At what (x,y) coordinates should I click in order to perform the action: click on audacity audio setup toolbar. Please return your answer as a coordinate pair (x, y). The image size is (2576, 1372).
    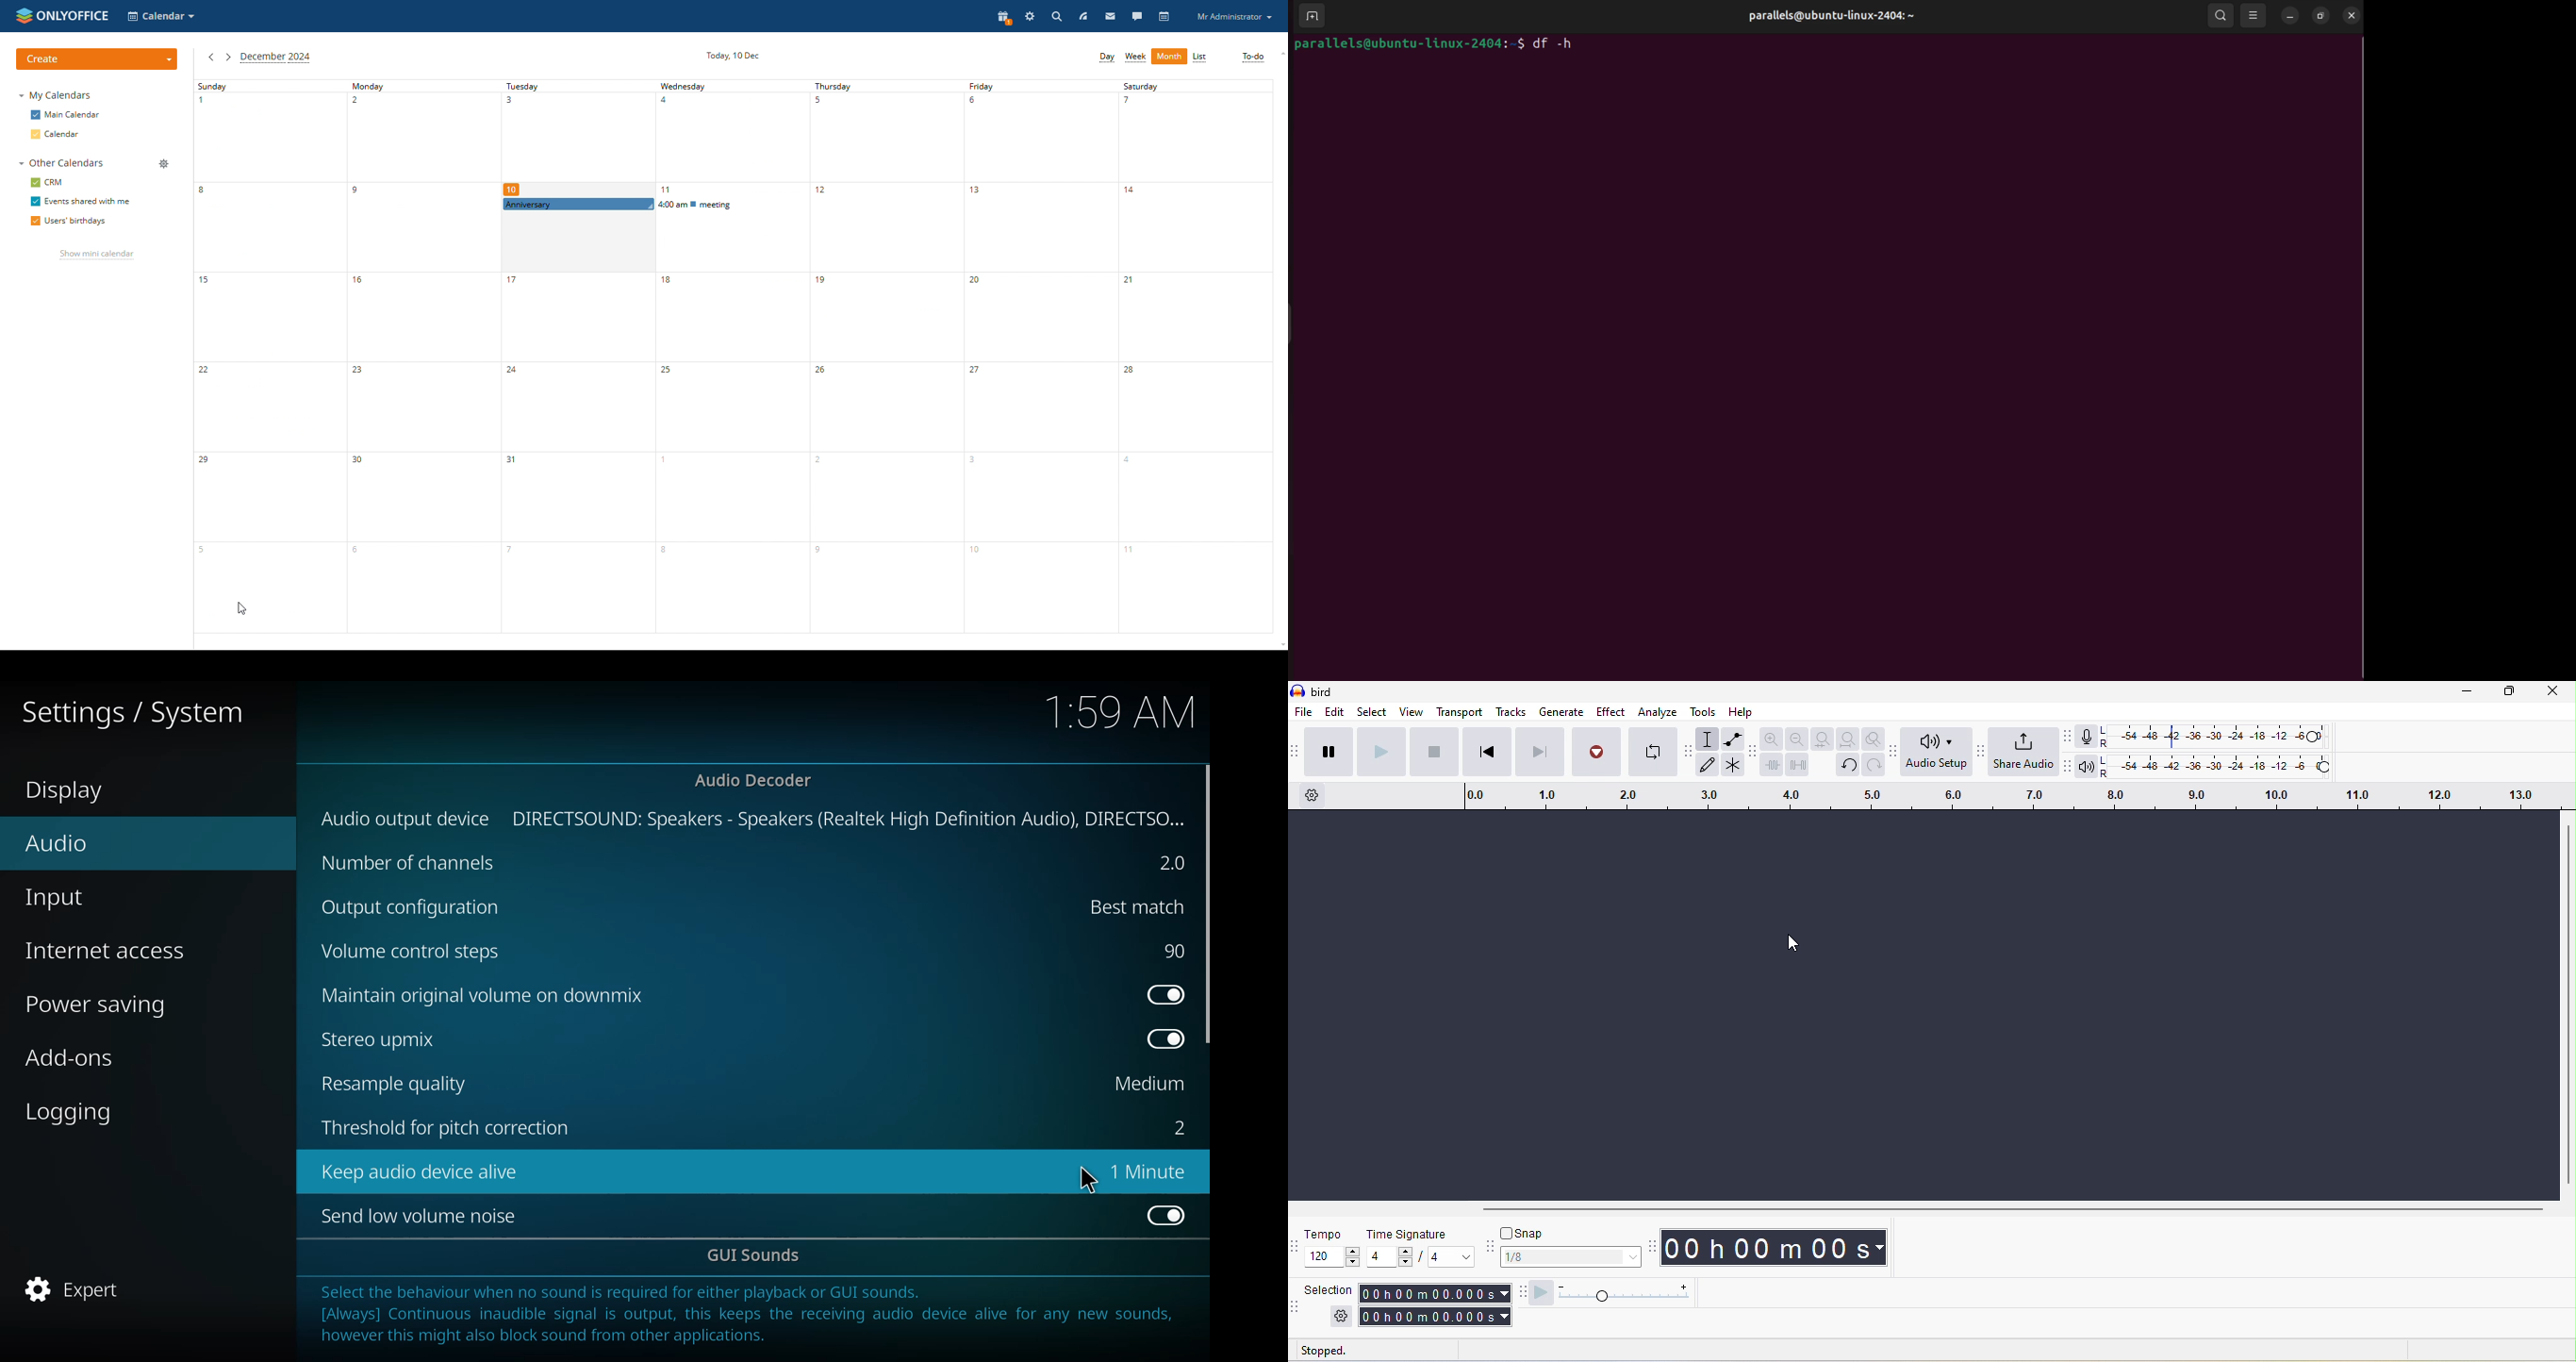
    Looking at the image, I should click on (1895, 752).